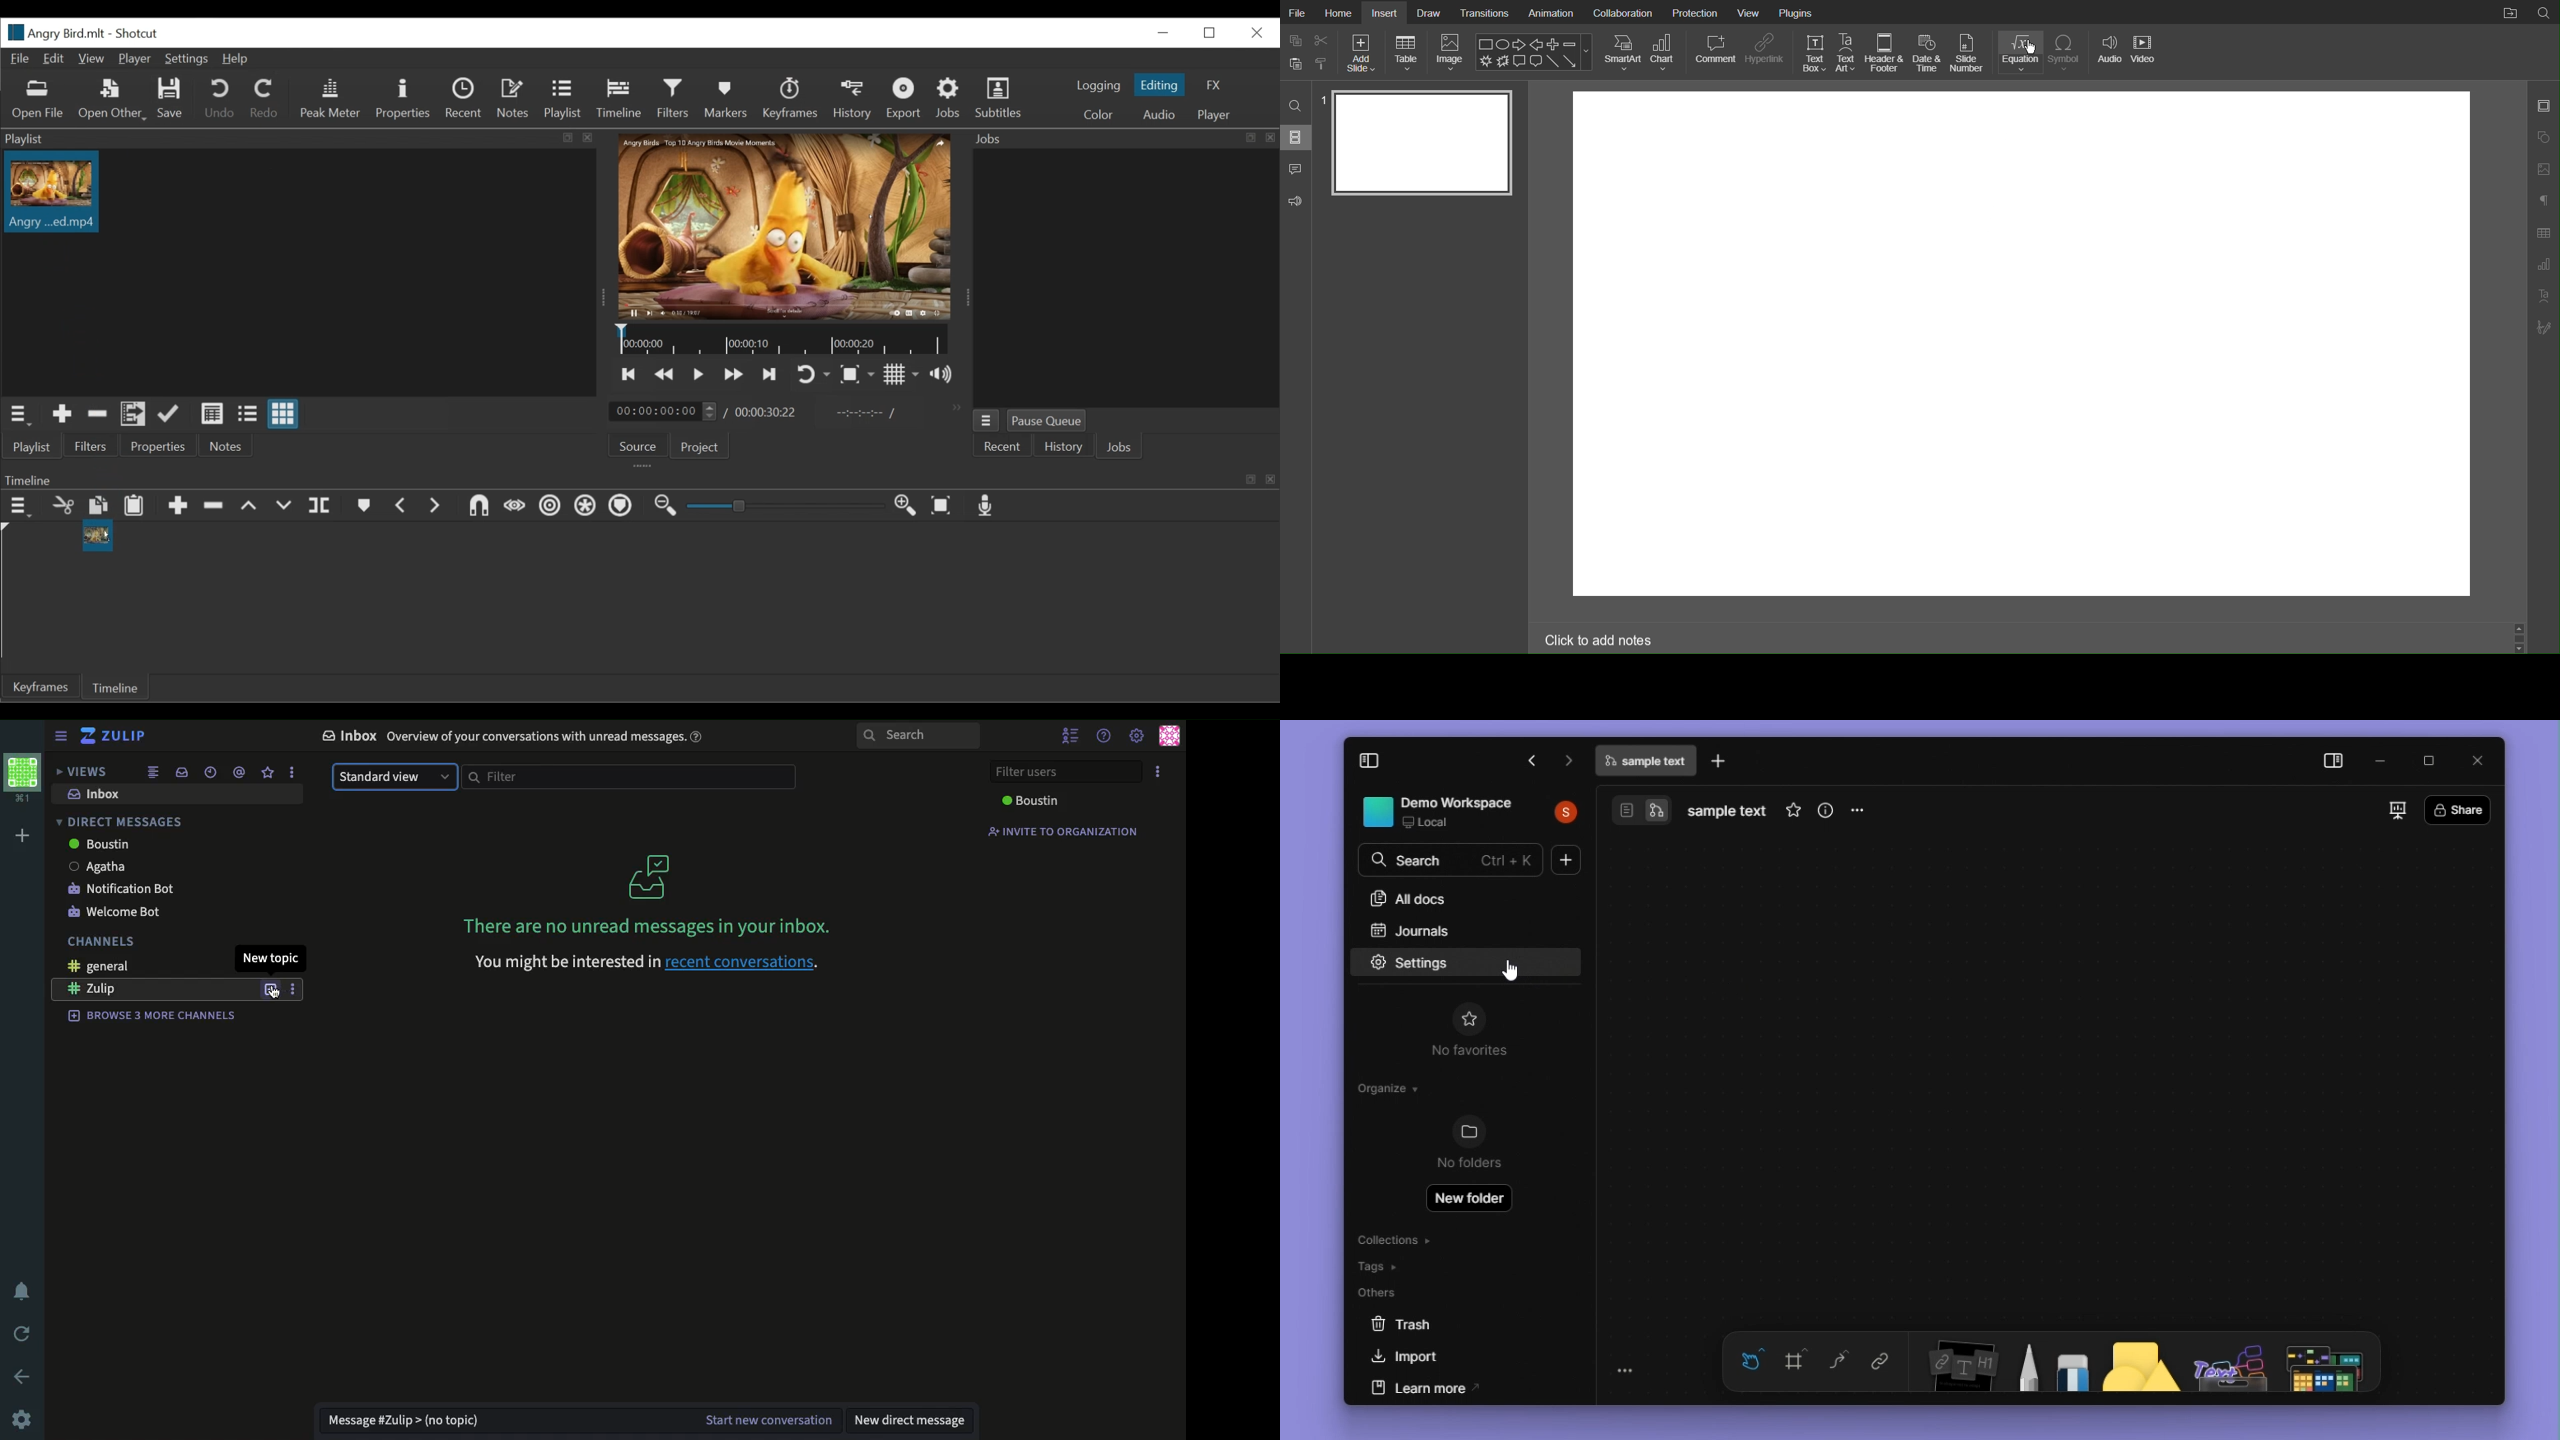  Describe the element at coordinates (1369, 762) in the screenshot. I see `Expand sodebar` at that location.